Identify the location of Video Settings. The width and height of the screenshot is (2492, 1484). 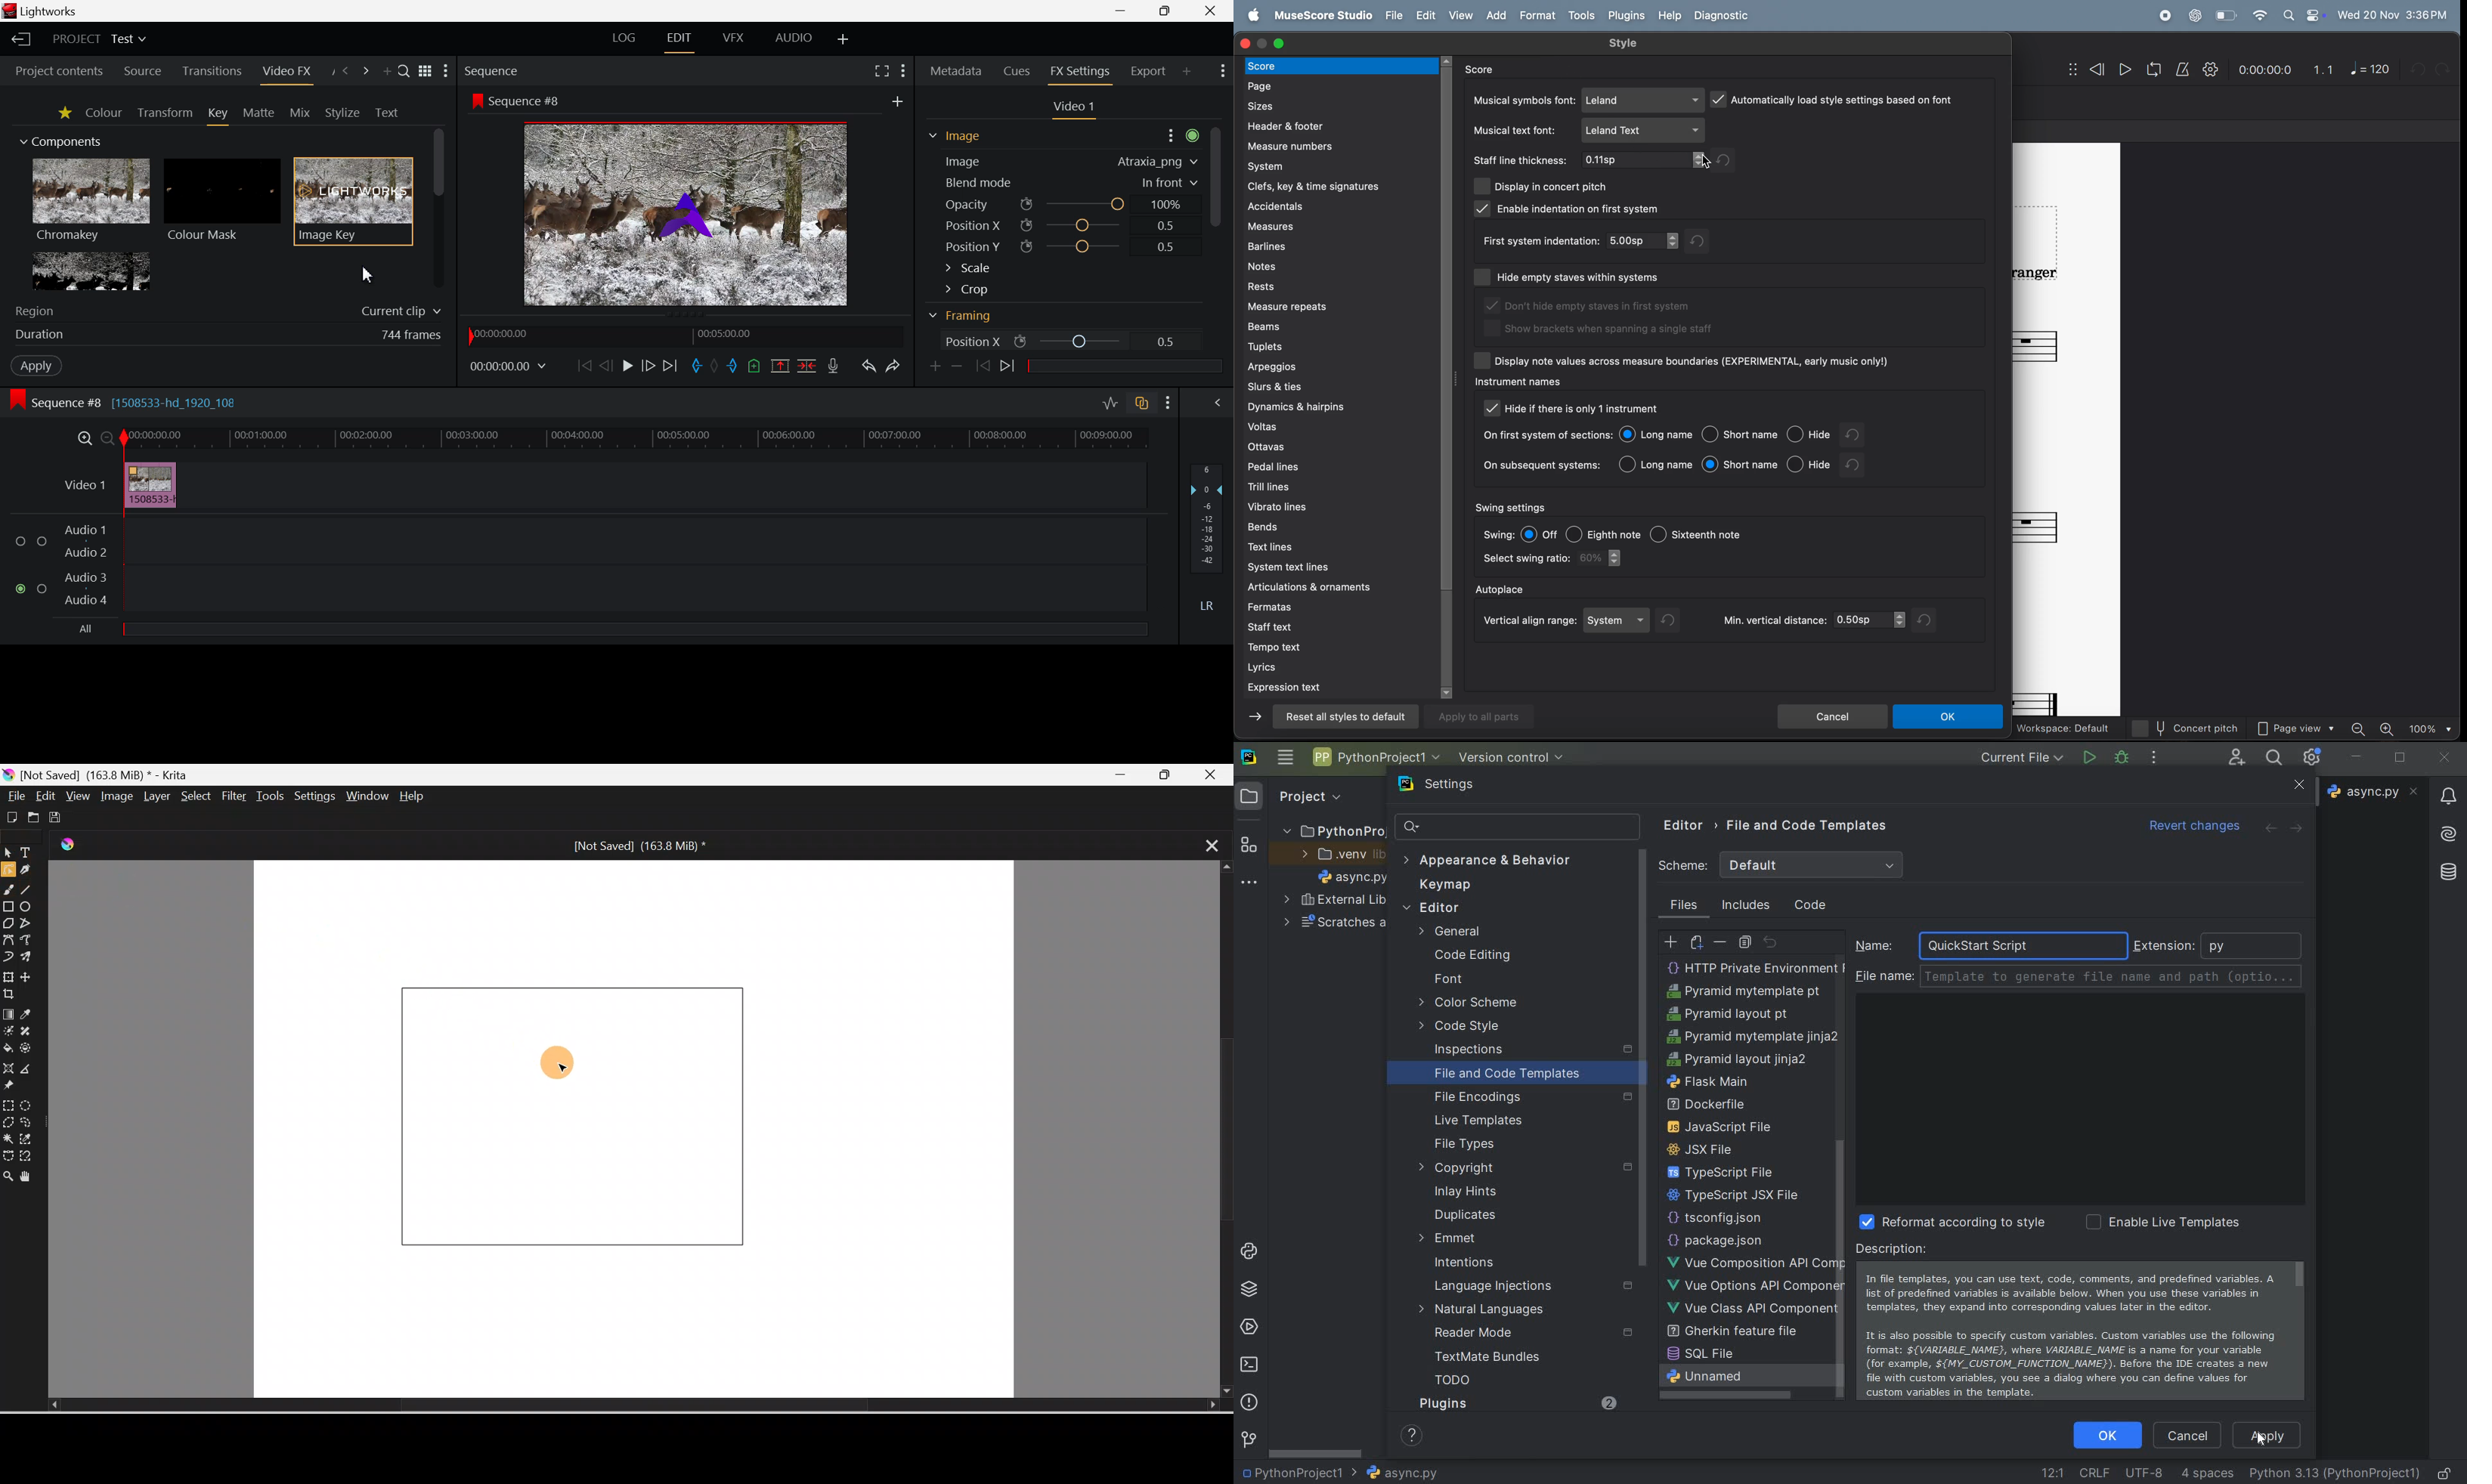
(1076, 109).